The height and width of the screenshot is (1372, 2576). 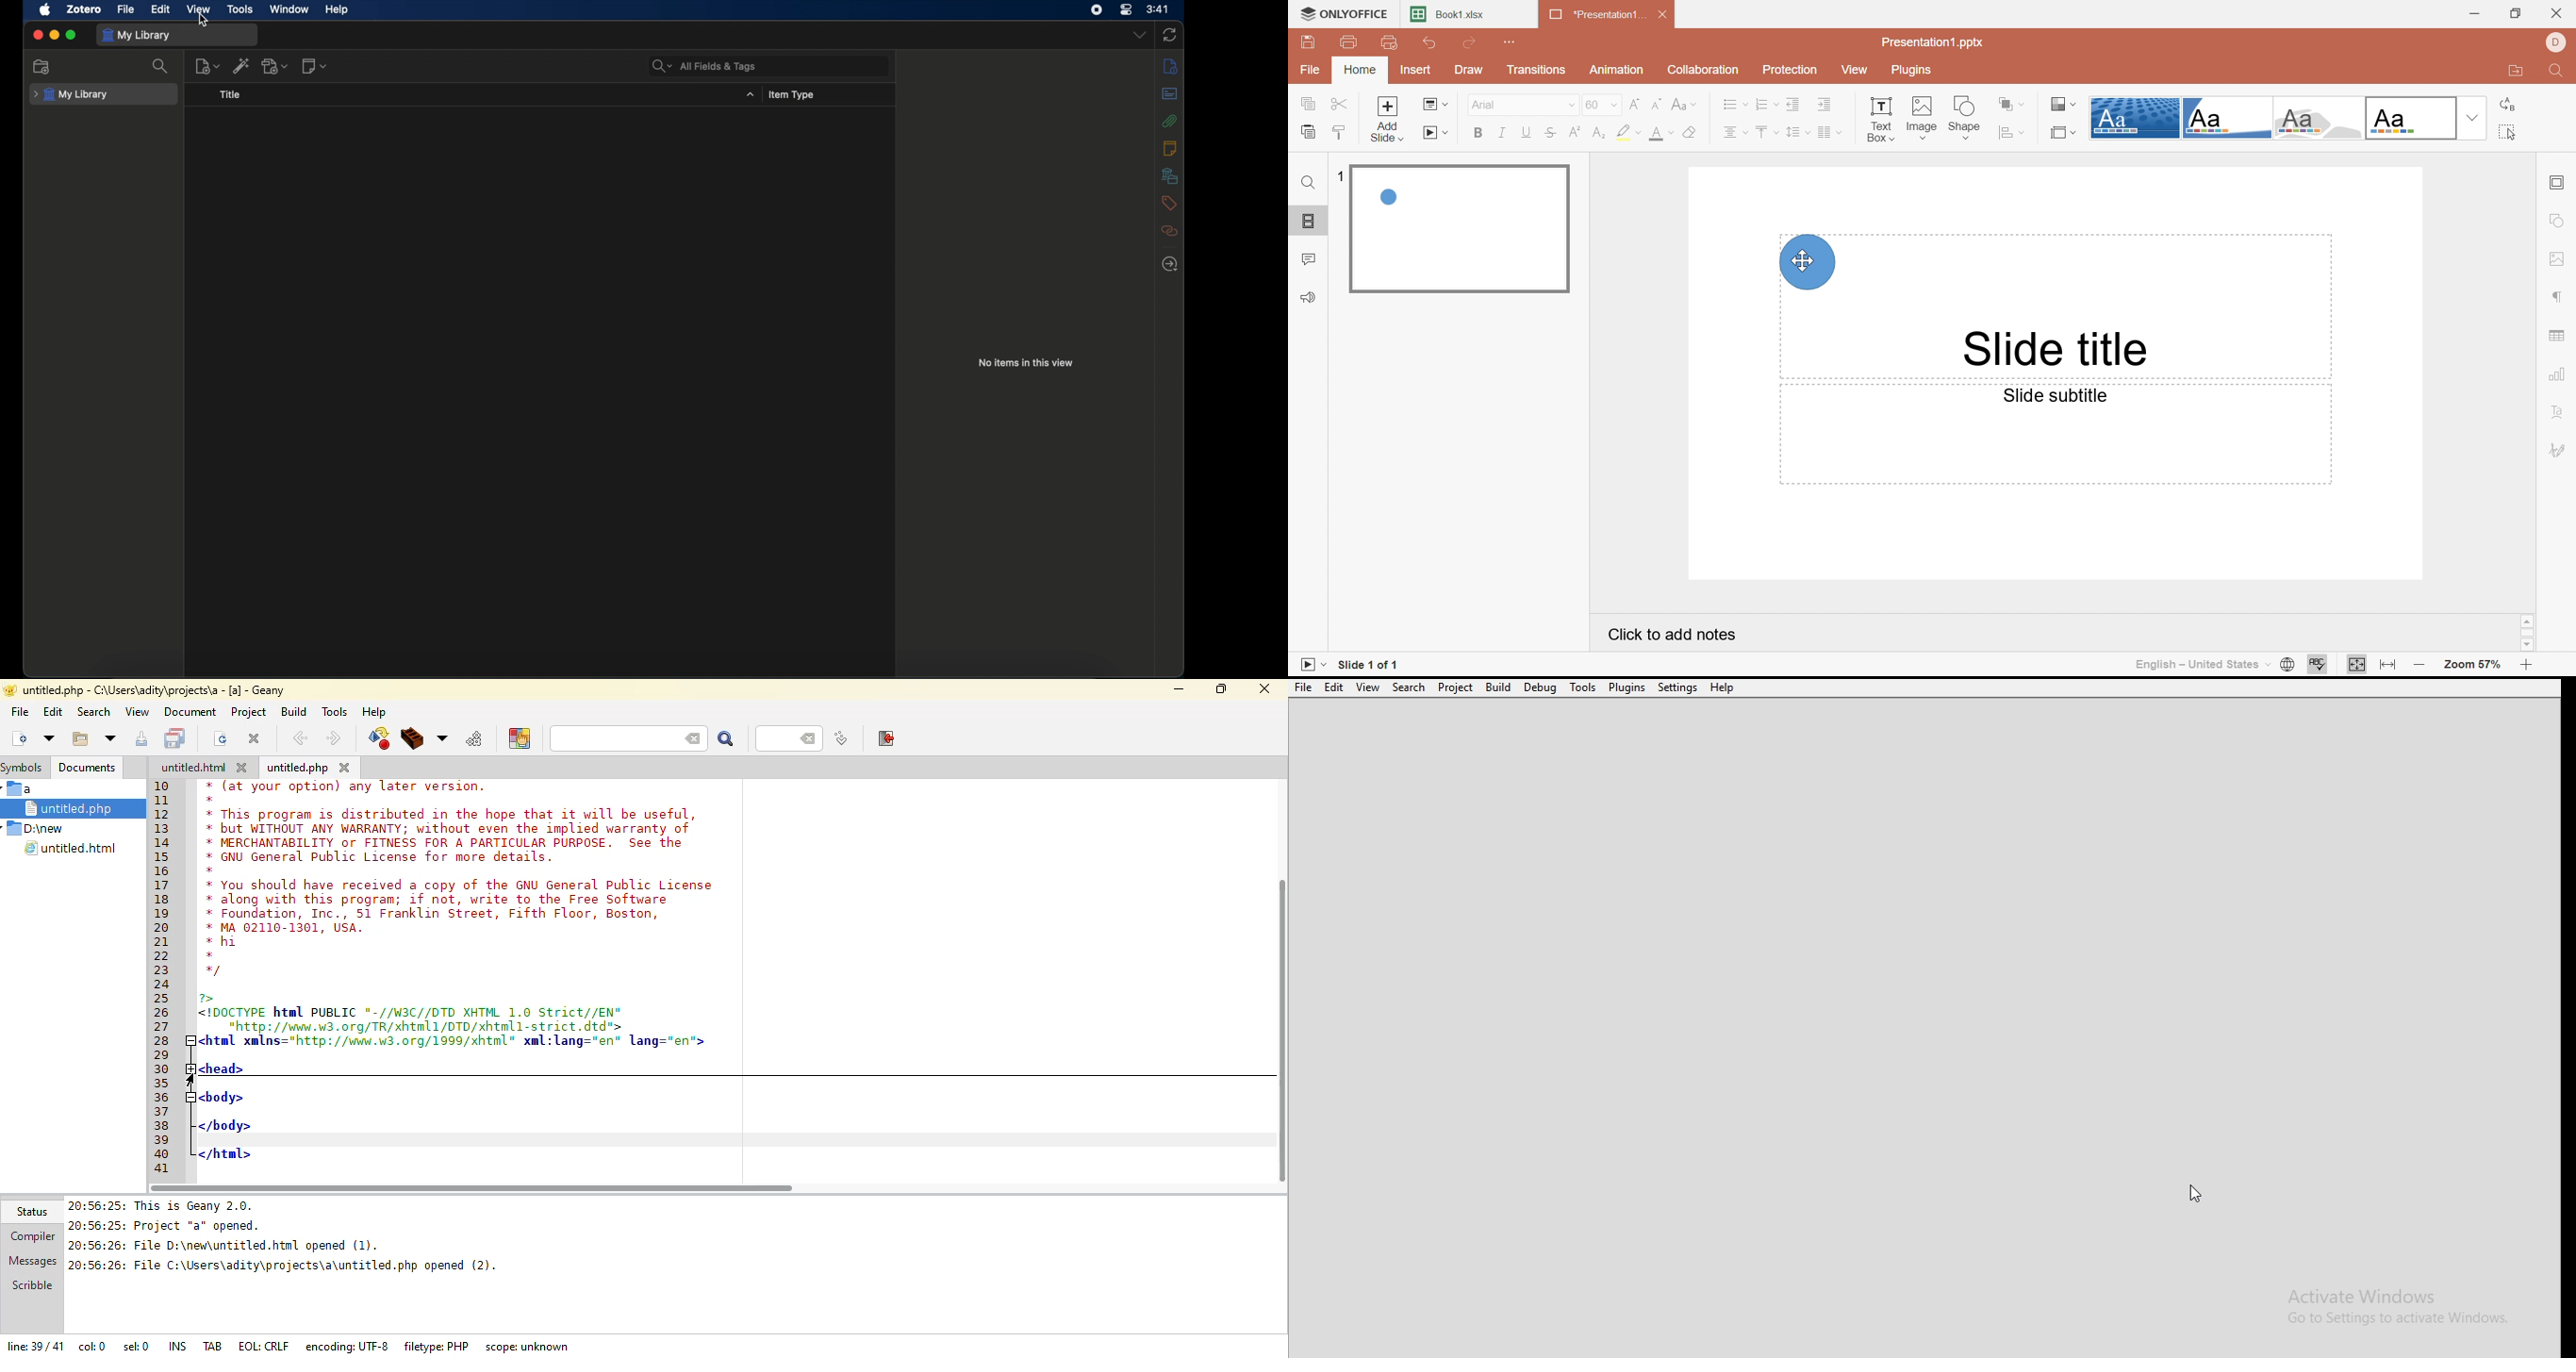 What do you see at coordinates (1829, 134) in the screenshot?
I see `Insert columns` at bounding box center [1829, 134].